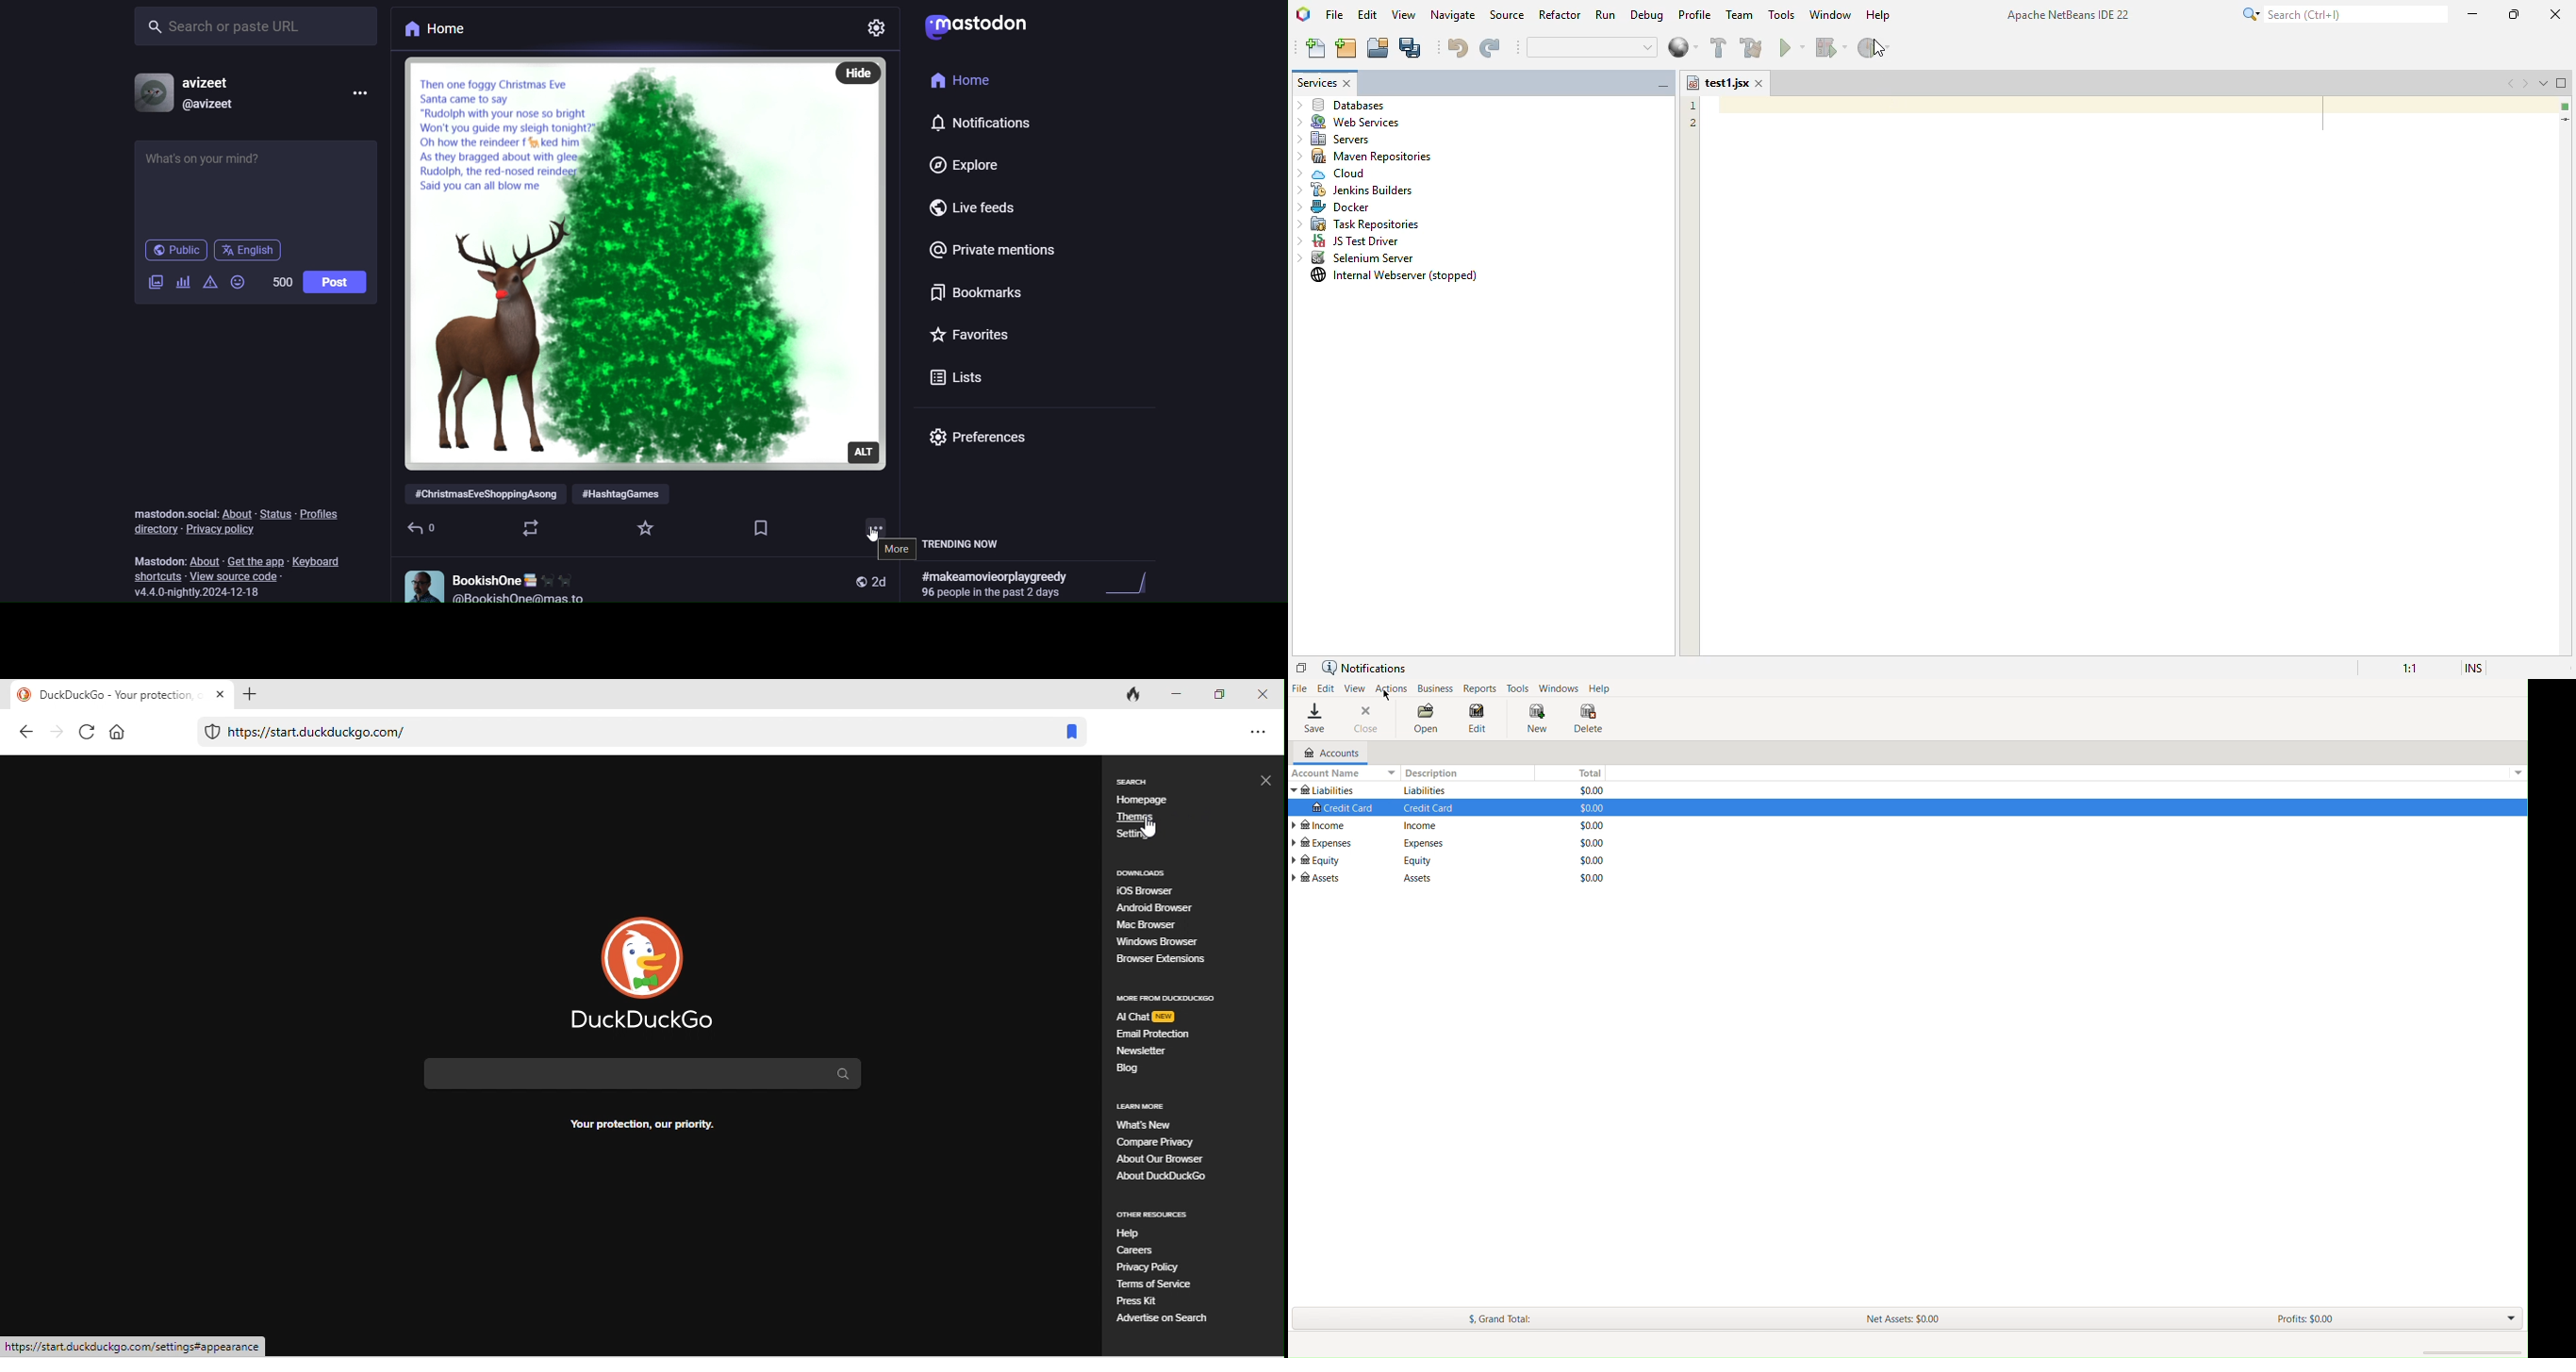  Describe the element at coordinates (208, 593) in the screenshot. I see `version` at that location.